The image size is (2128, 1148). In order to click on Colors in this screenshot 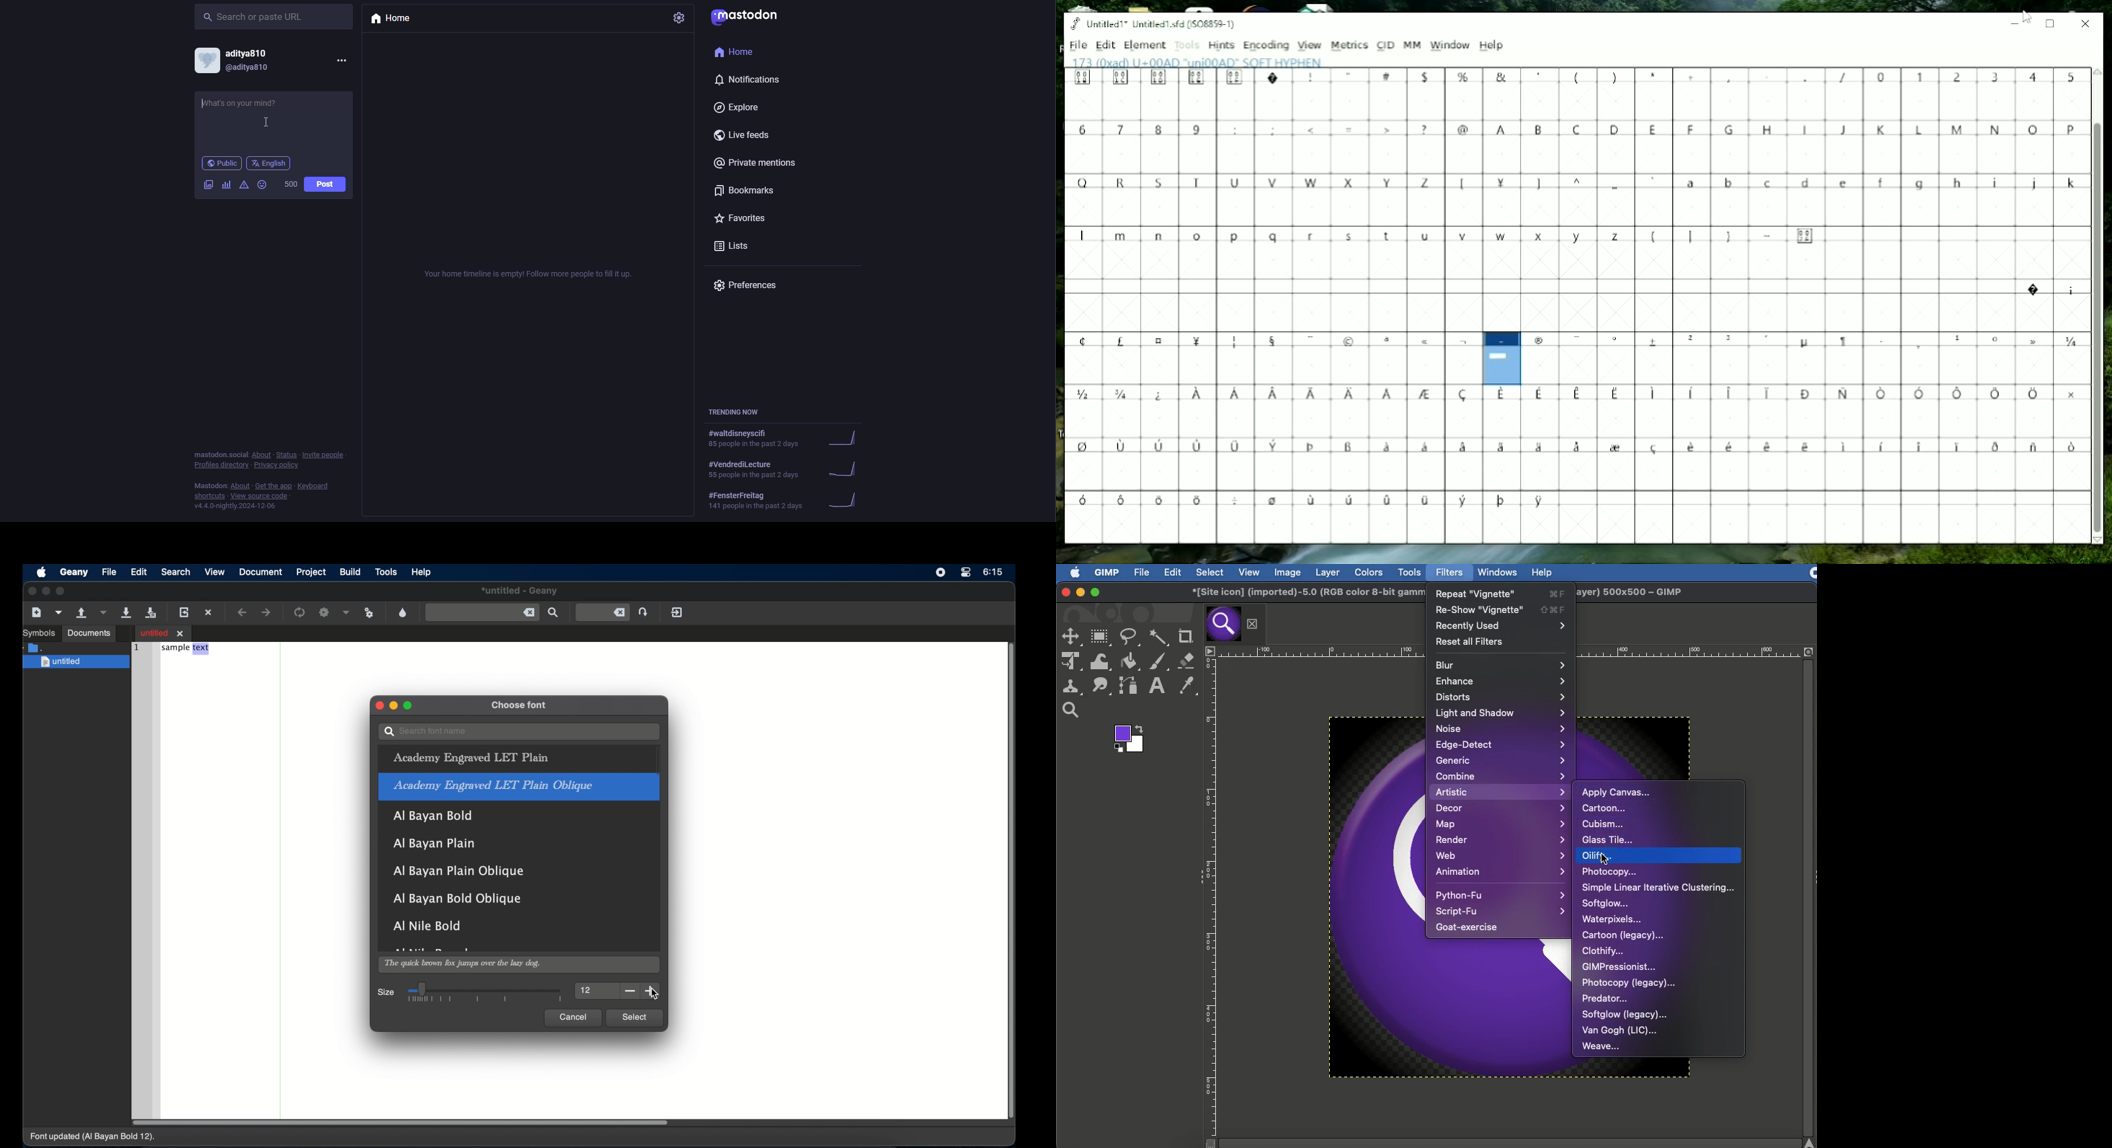, I will do `click(1370, 573)`.